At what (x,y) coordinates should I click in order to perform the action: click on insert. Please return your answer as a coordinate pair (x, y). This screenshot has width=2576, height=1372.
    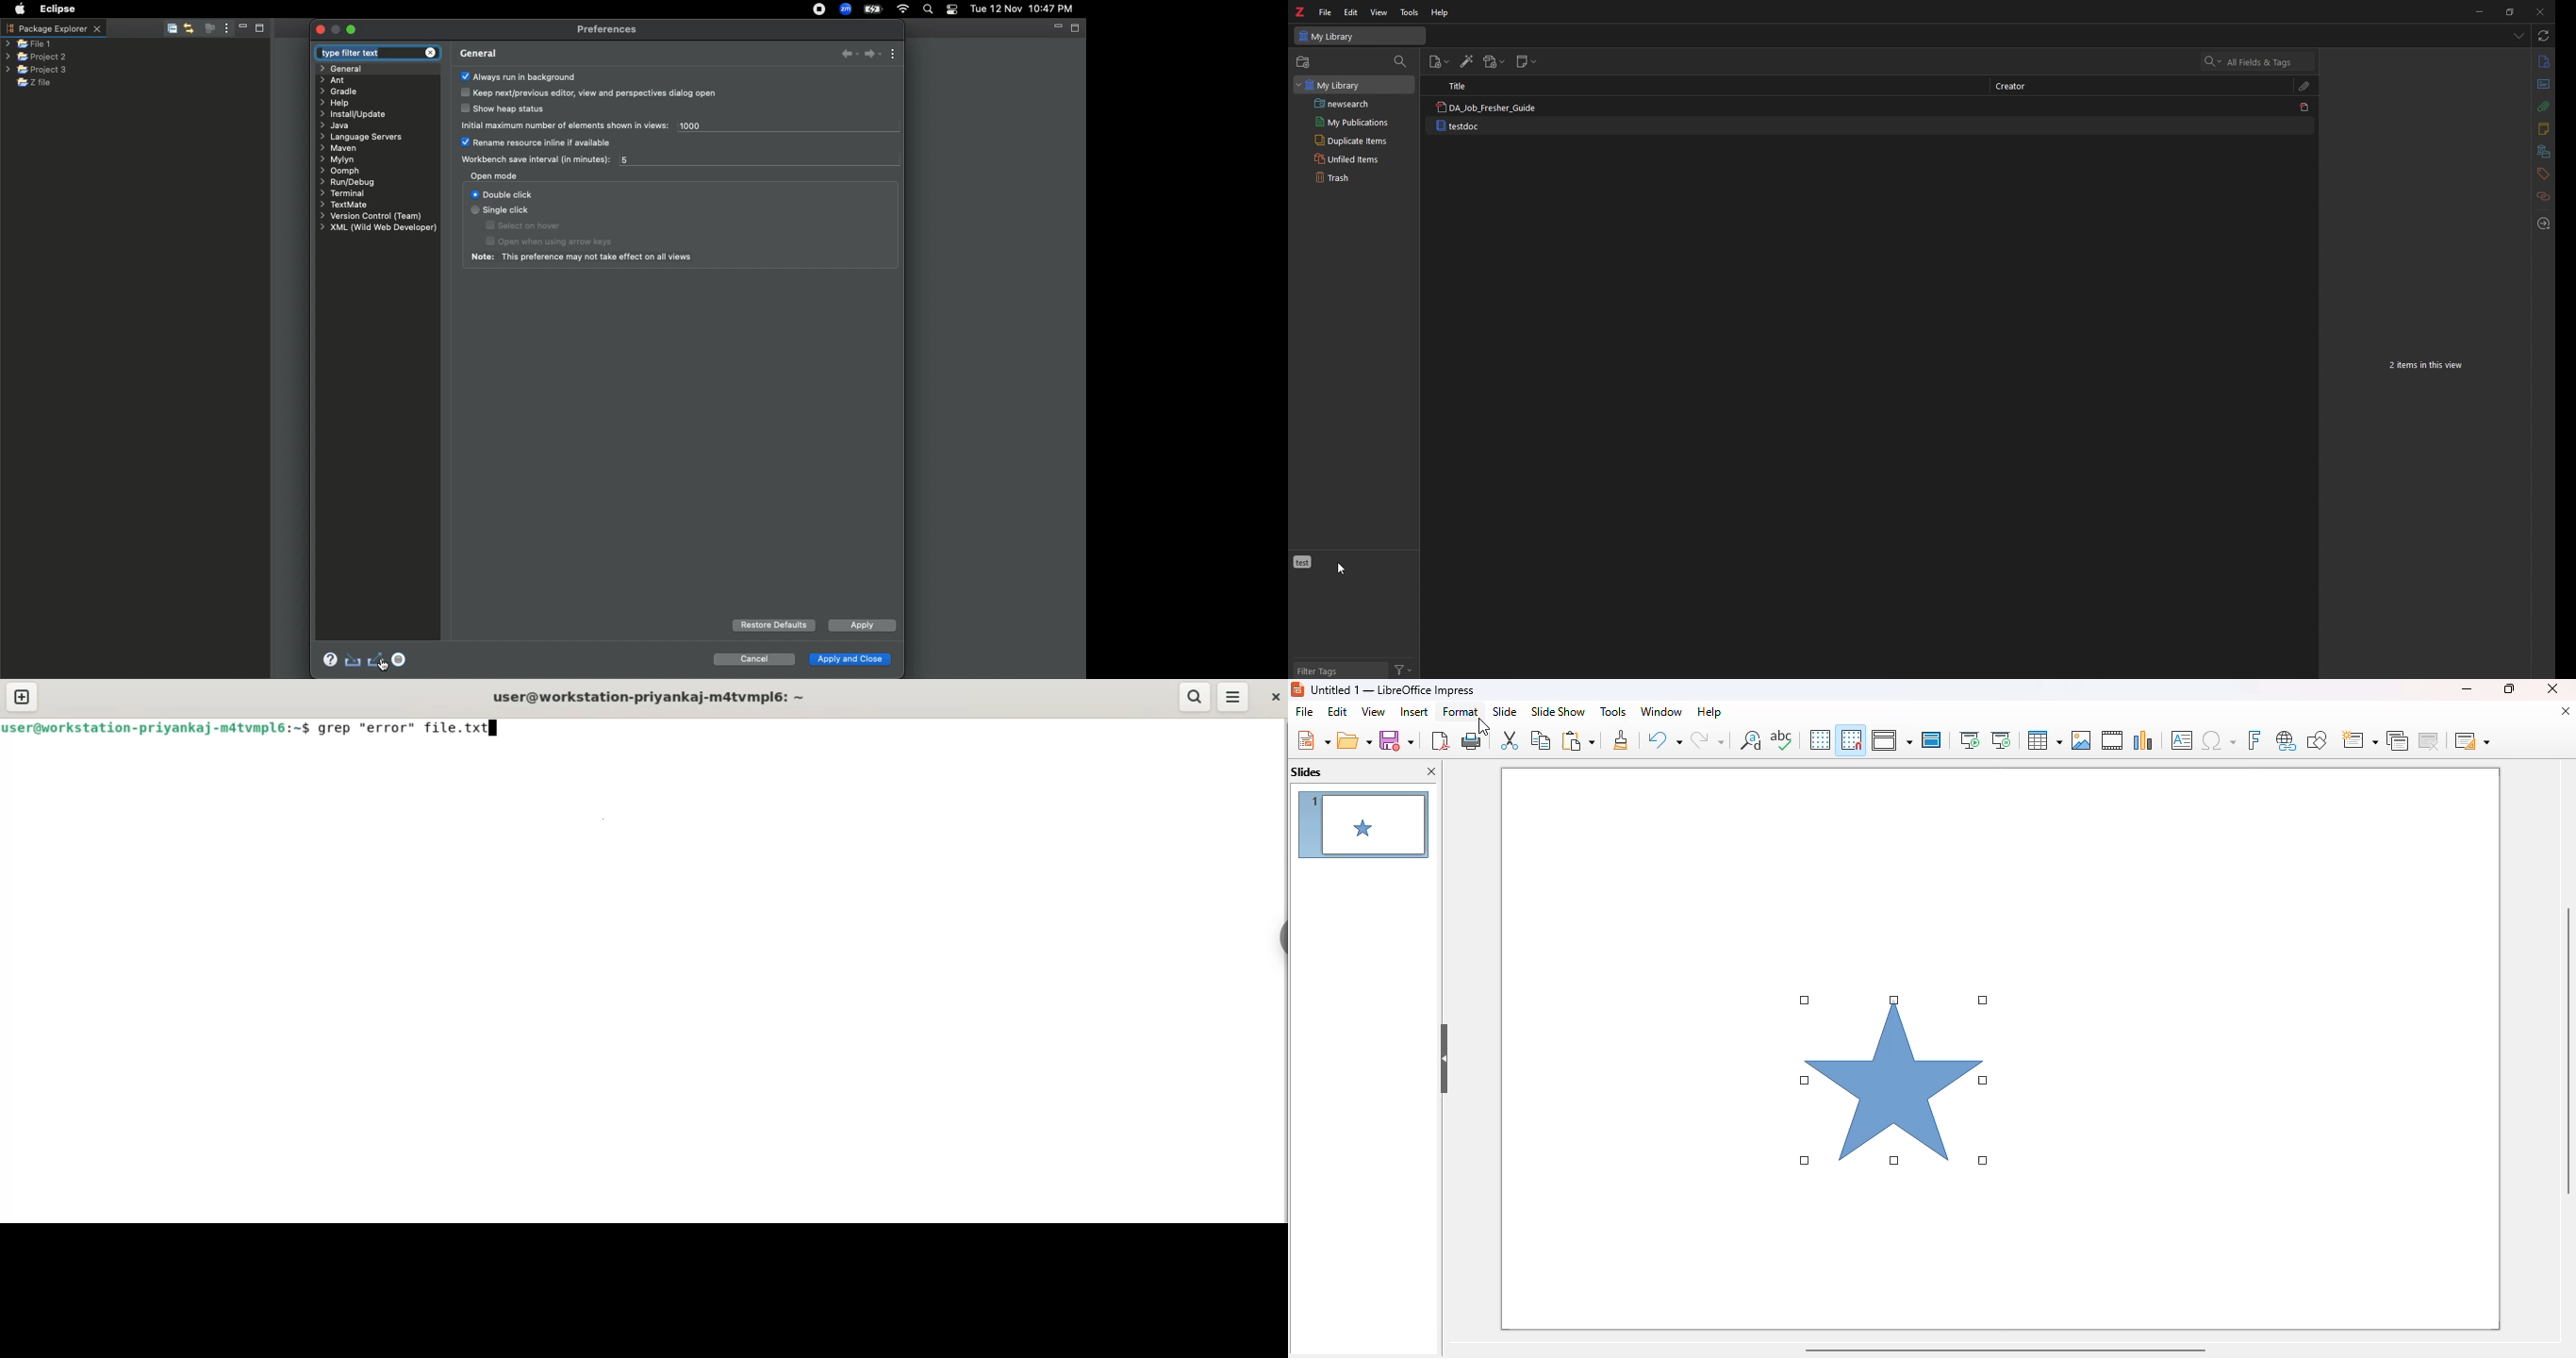
    Looking at the image, I should click on (1414, 712).